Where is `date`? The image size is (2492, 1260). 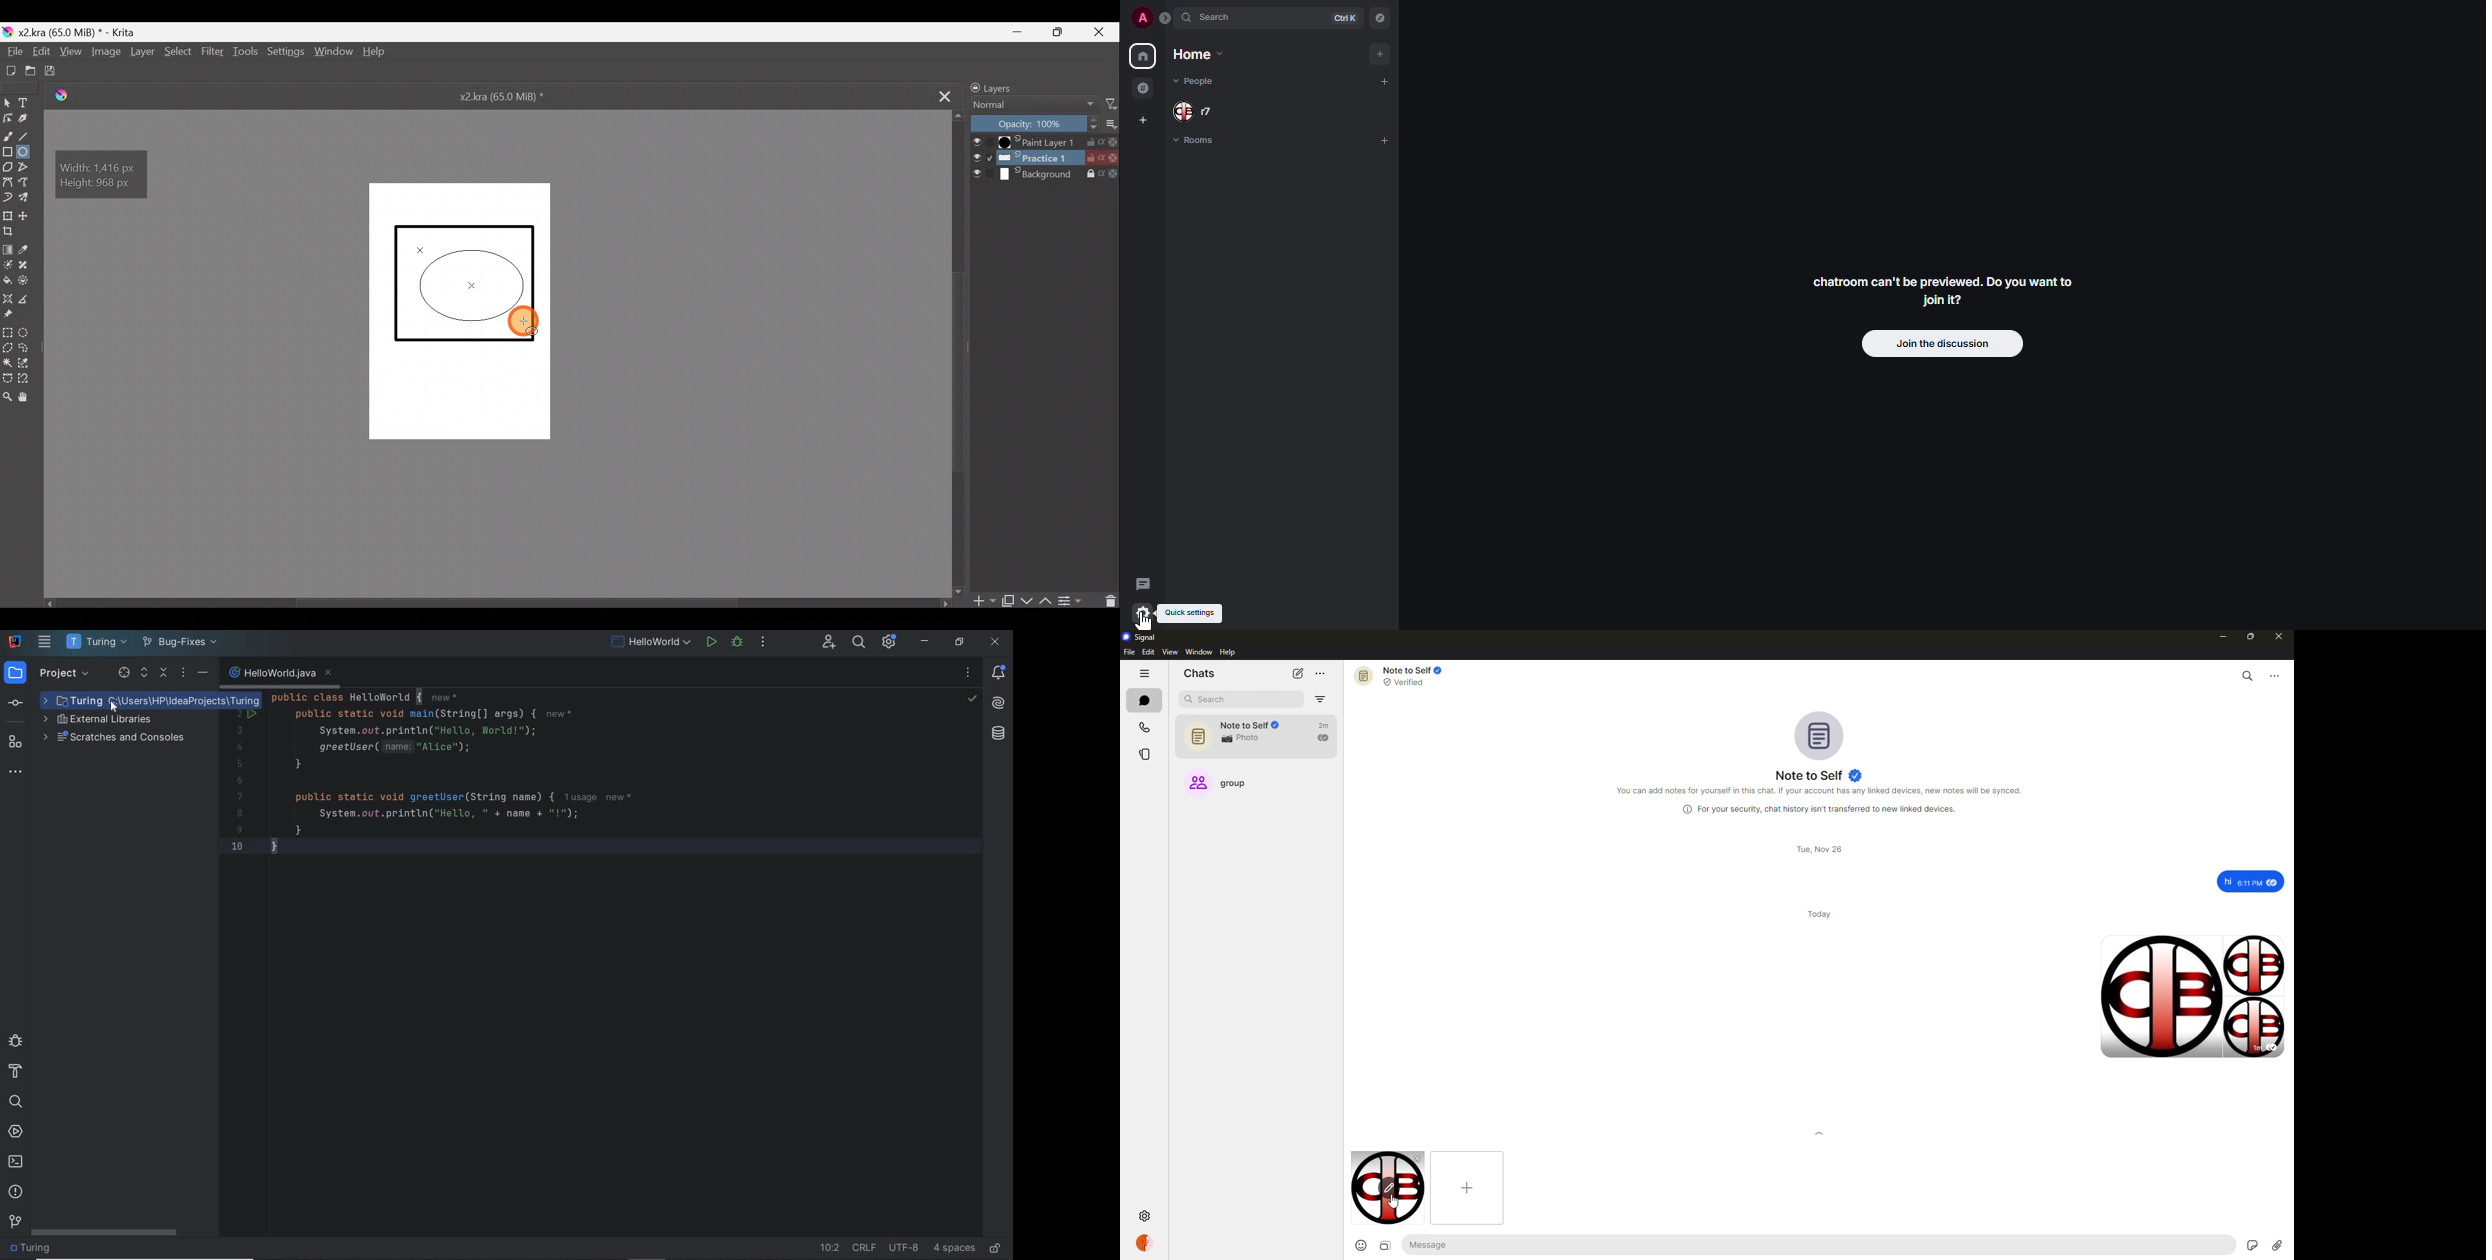
date is located at coordinates (1817, 849).